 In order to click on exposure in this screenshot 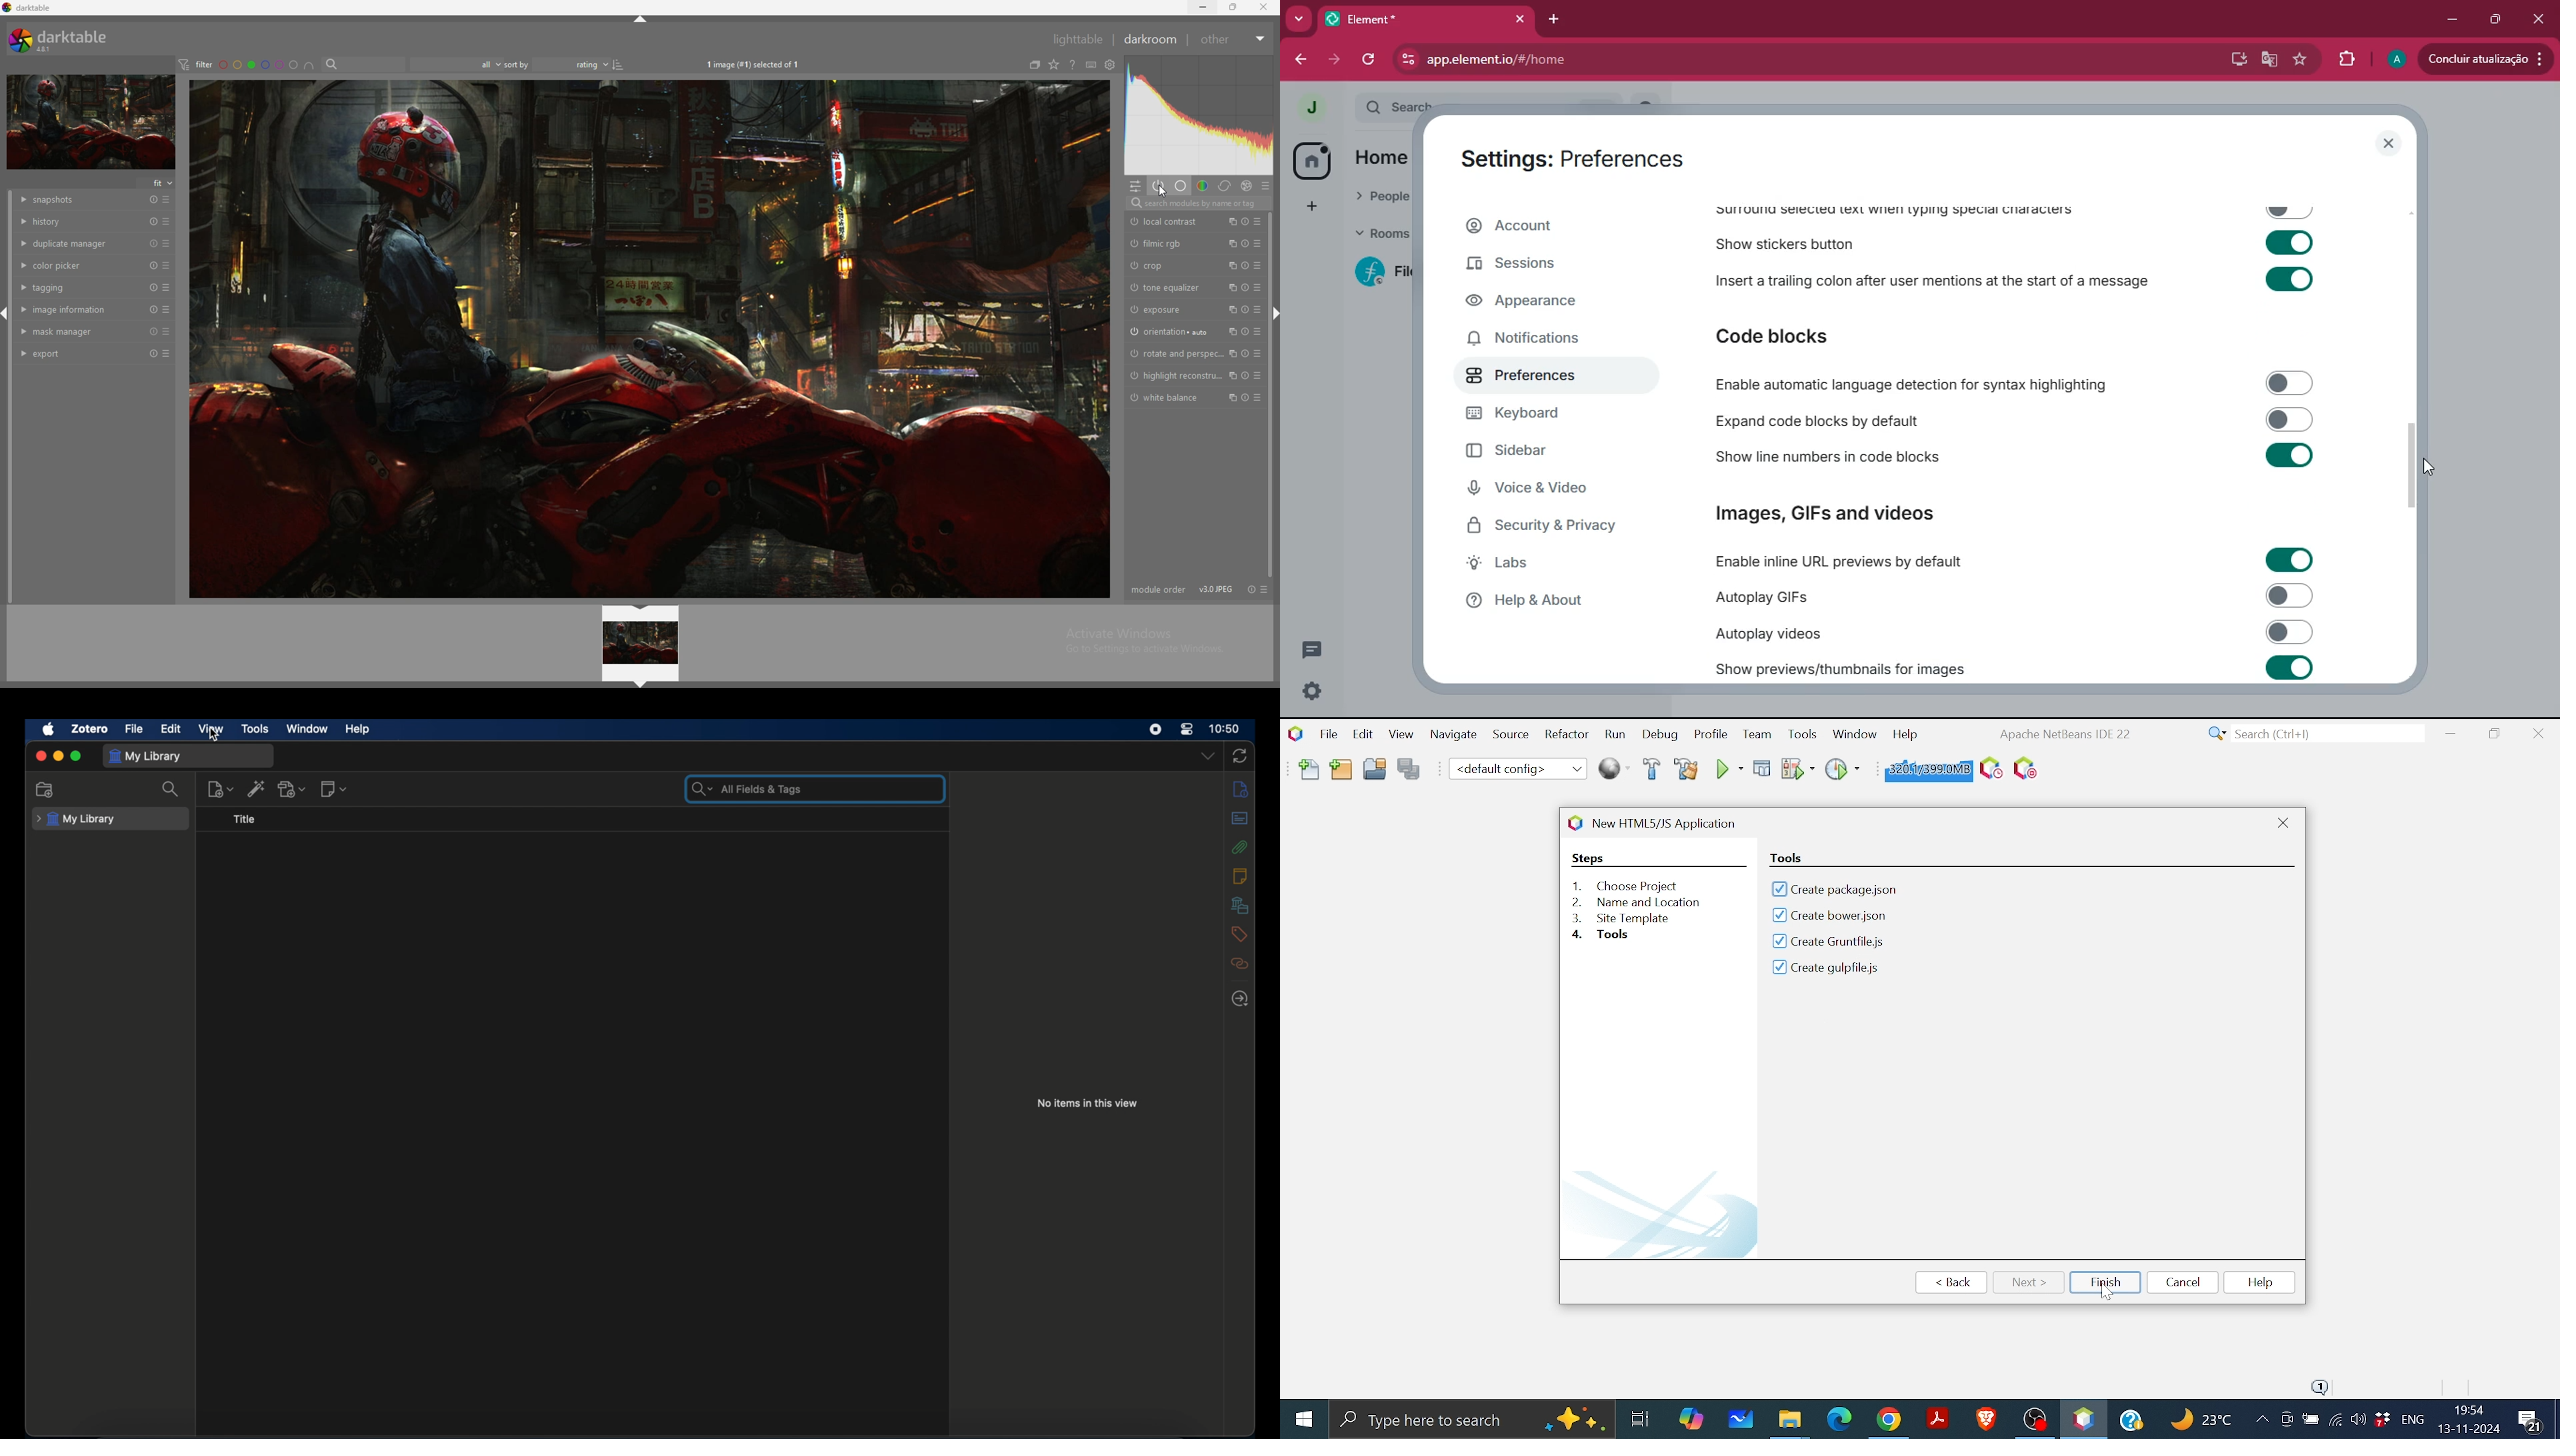, I will do `click(1170, 310)`.